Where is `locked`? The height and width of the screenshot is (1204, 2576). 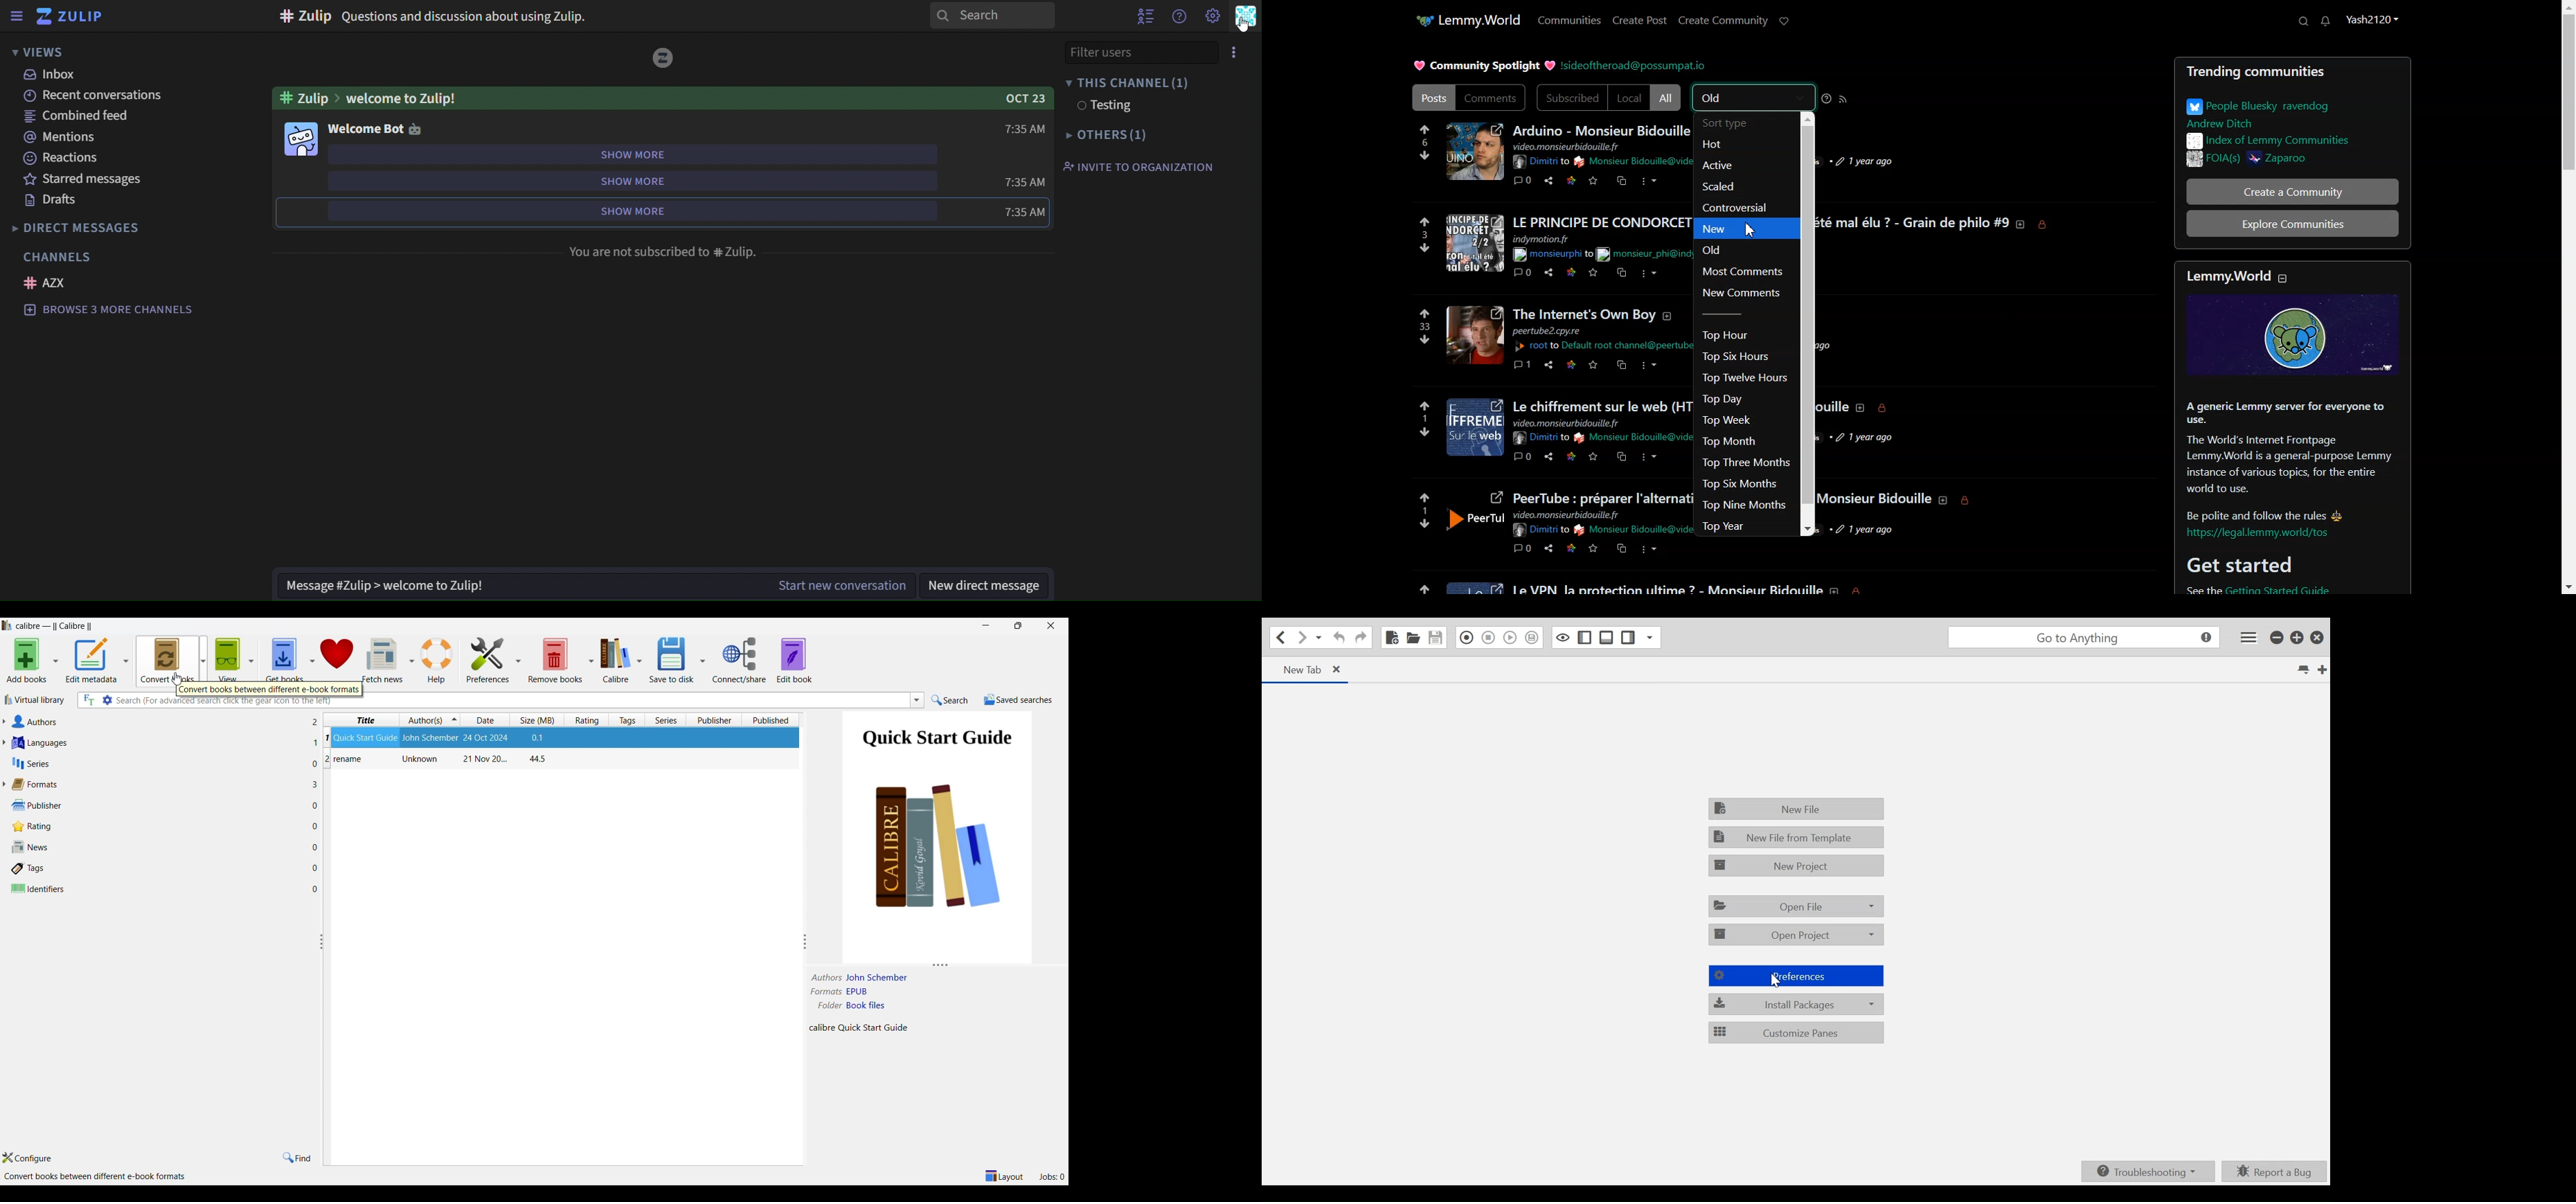
locked is located at coordinates (1865, 589).